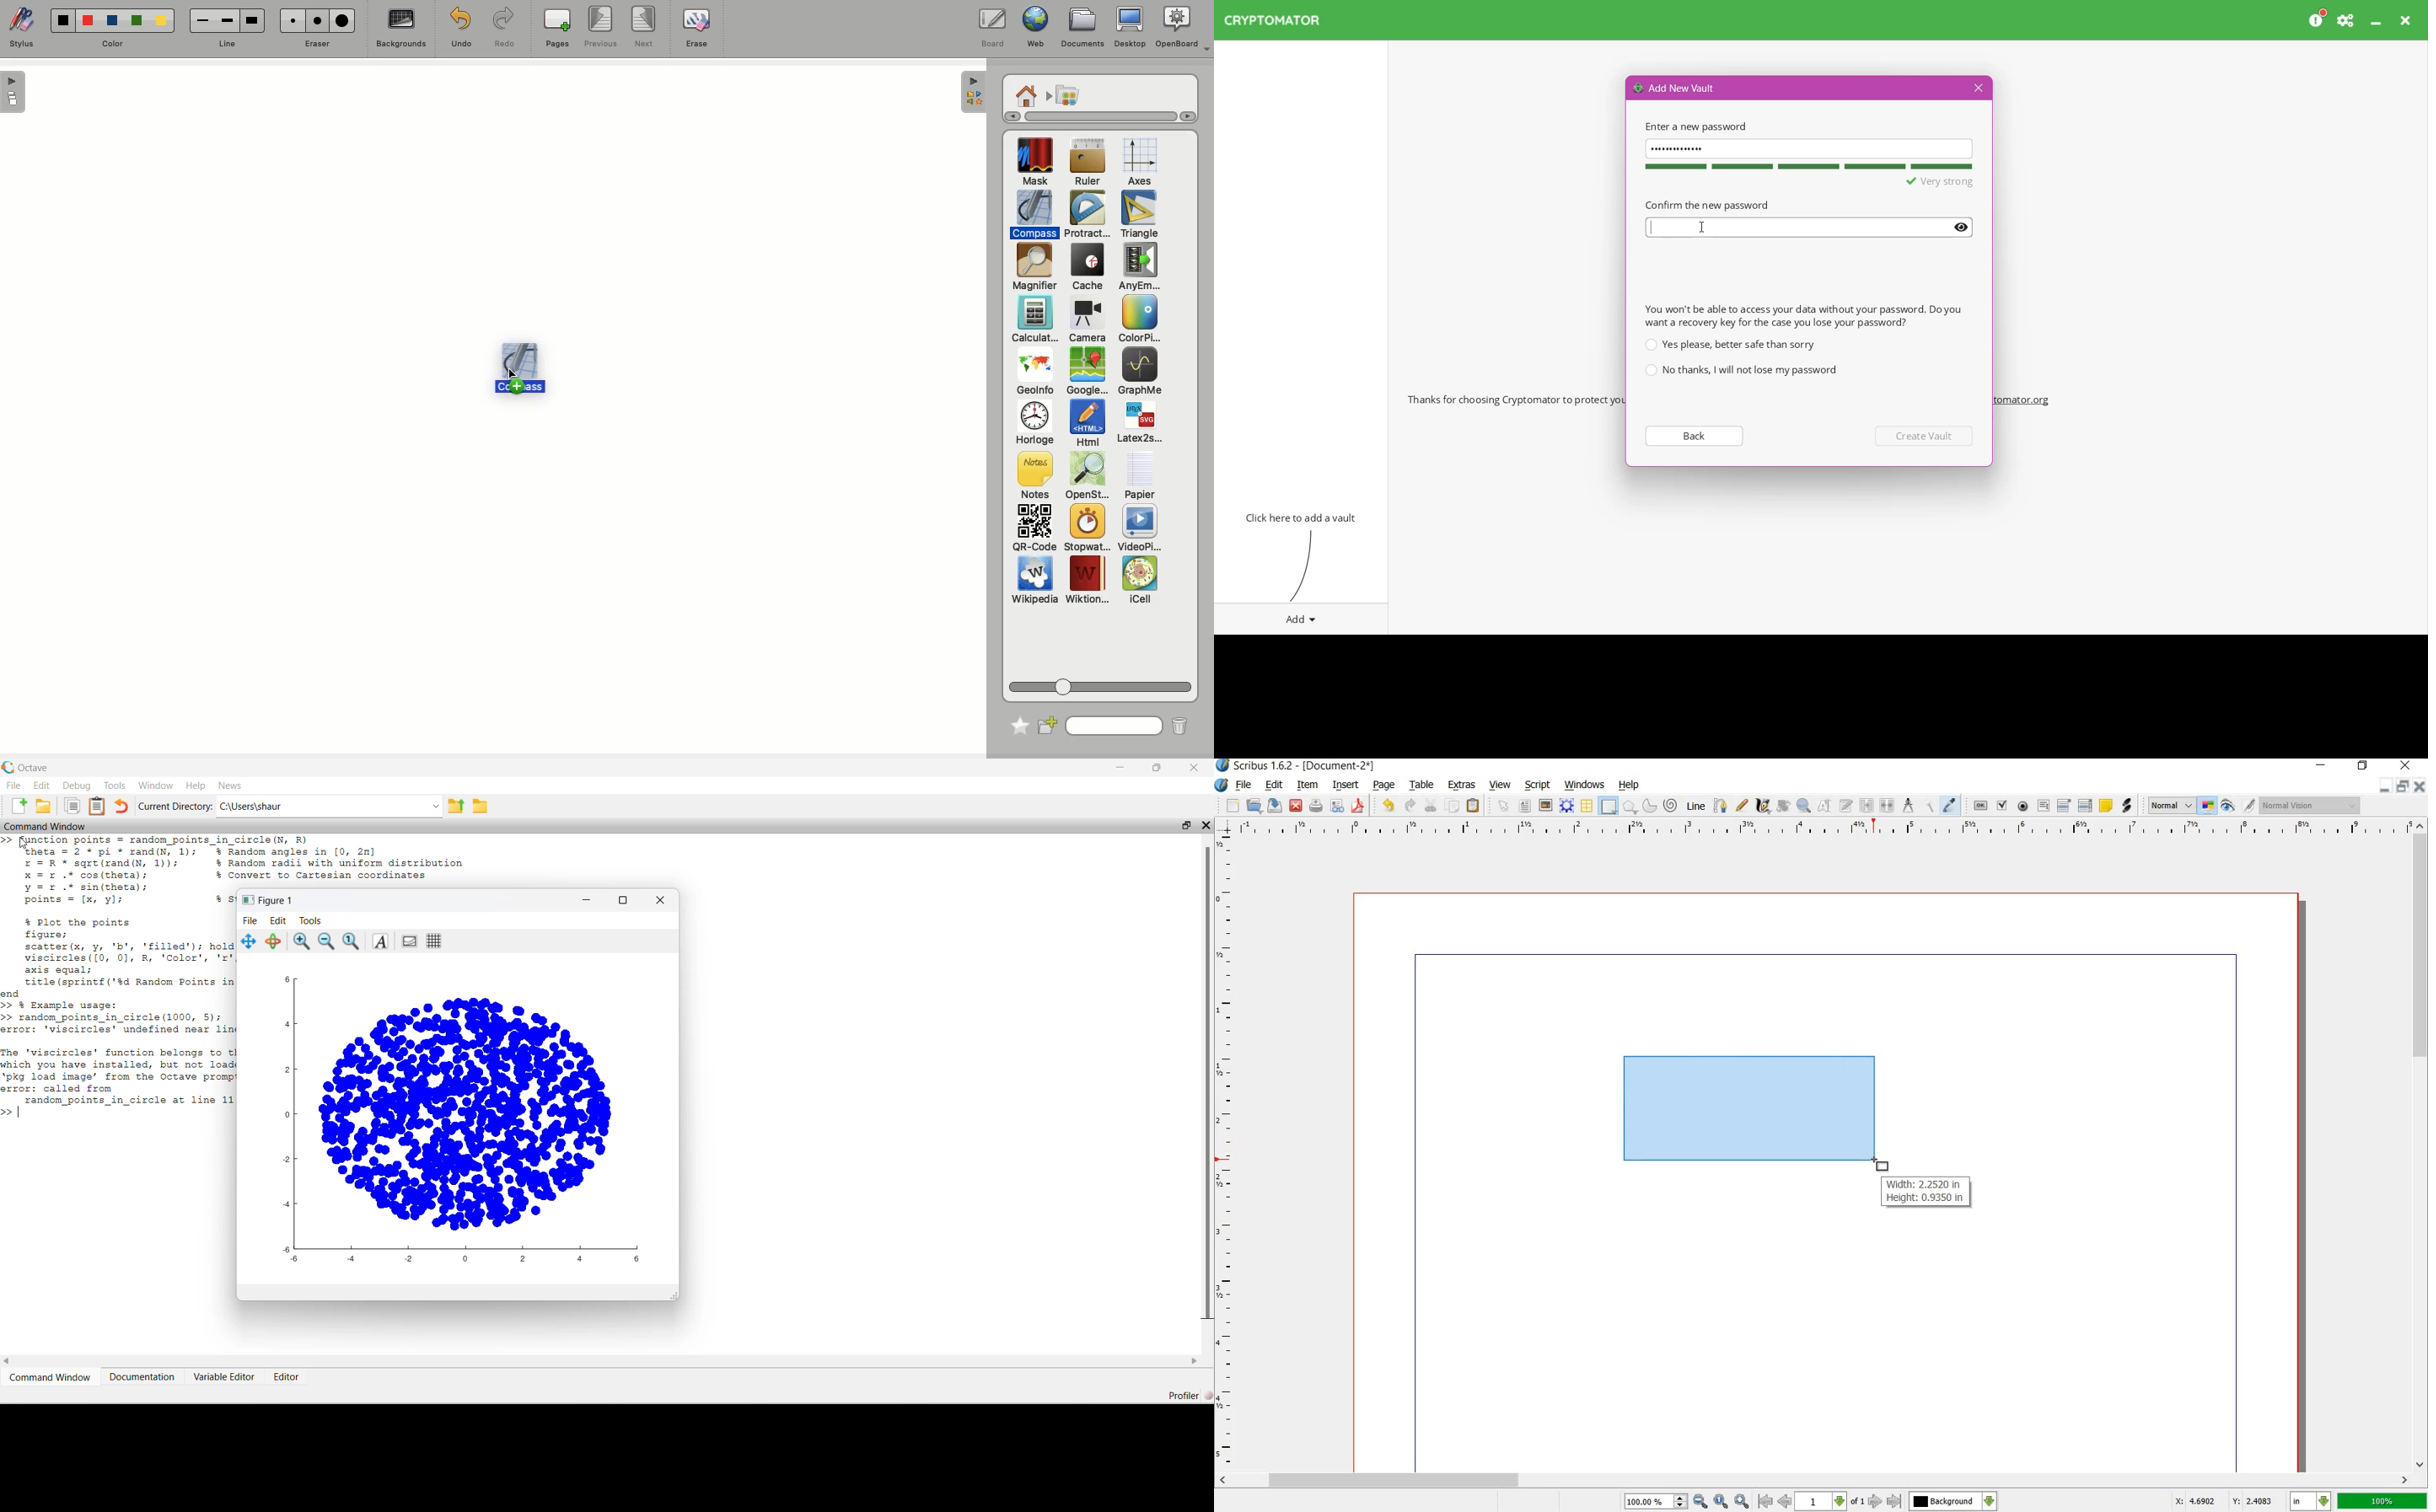 Image resolution: width=2436 pixels, height=1512 pixels. I want to click on SELECT, so click(1504, 807).